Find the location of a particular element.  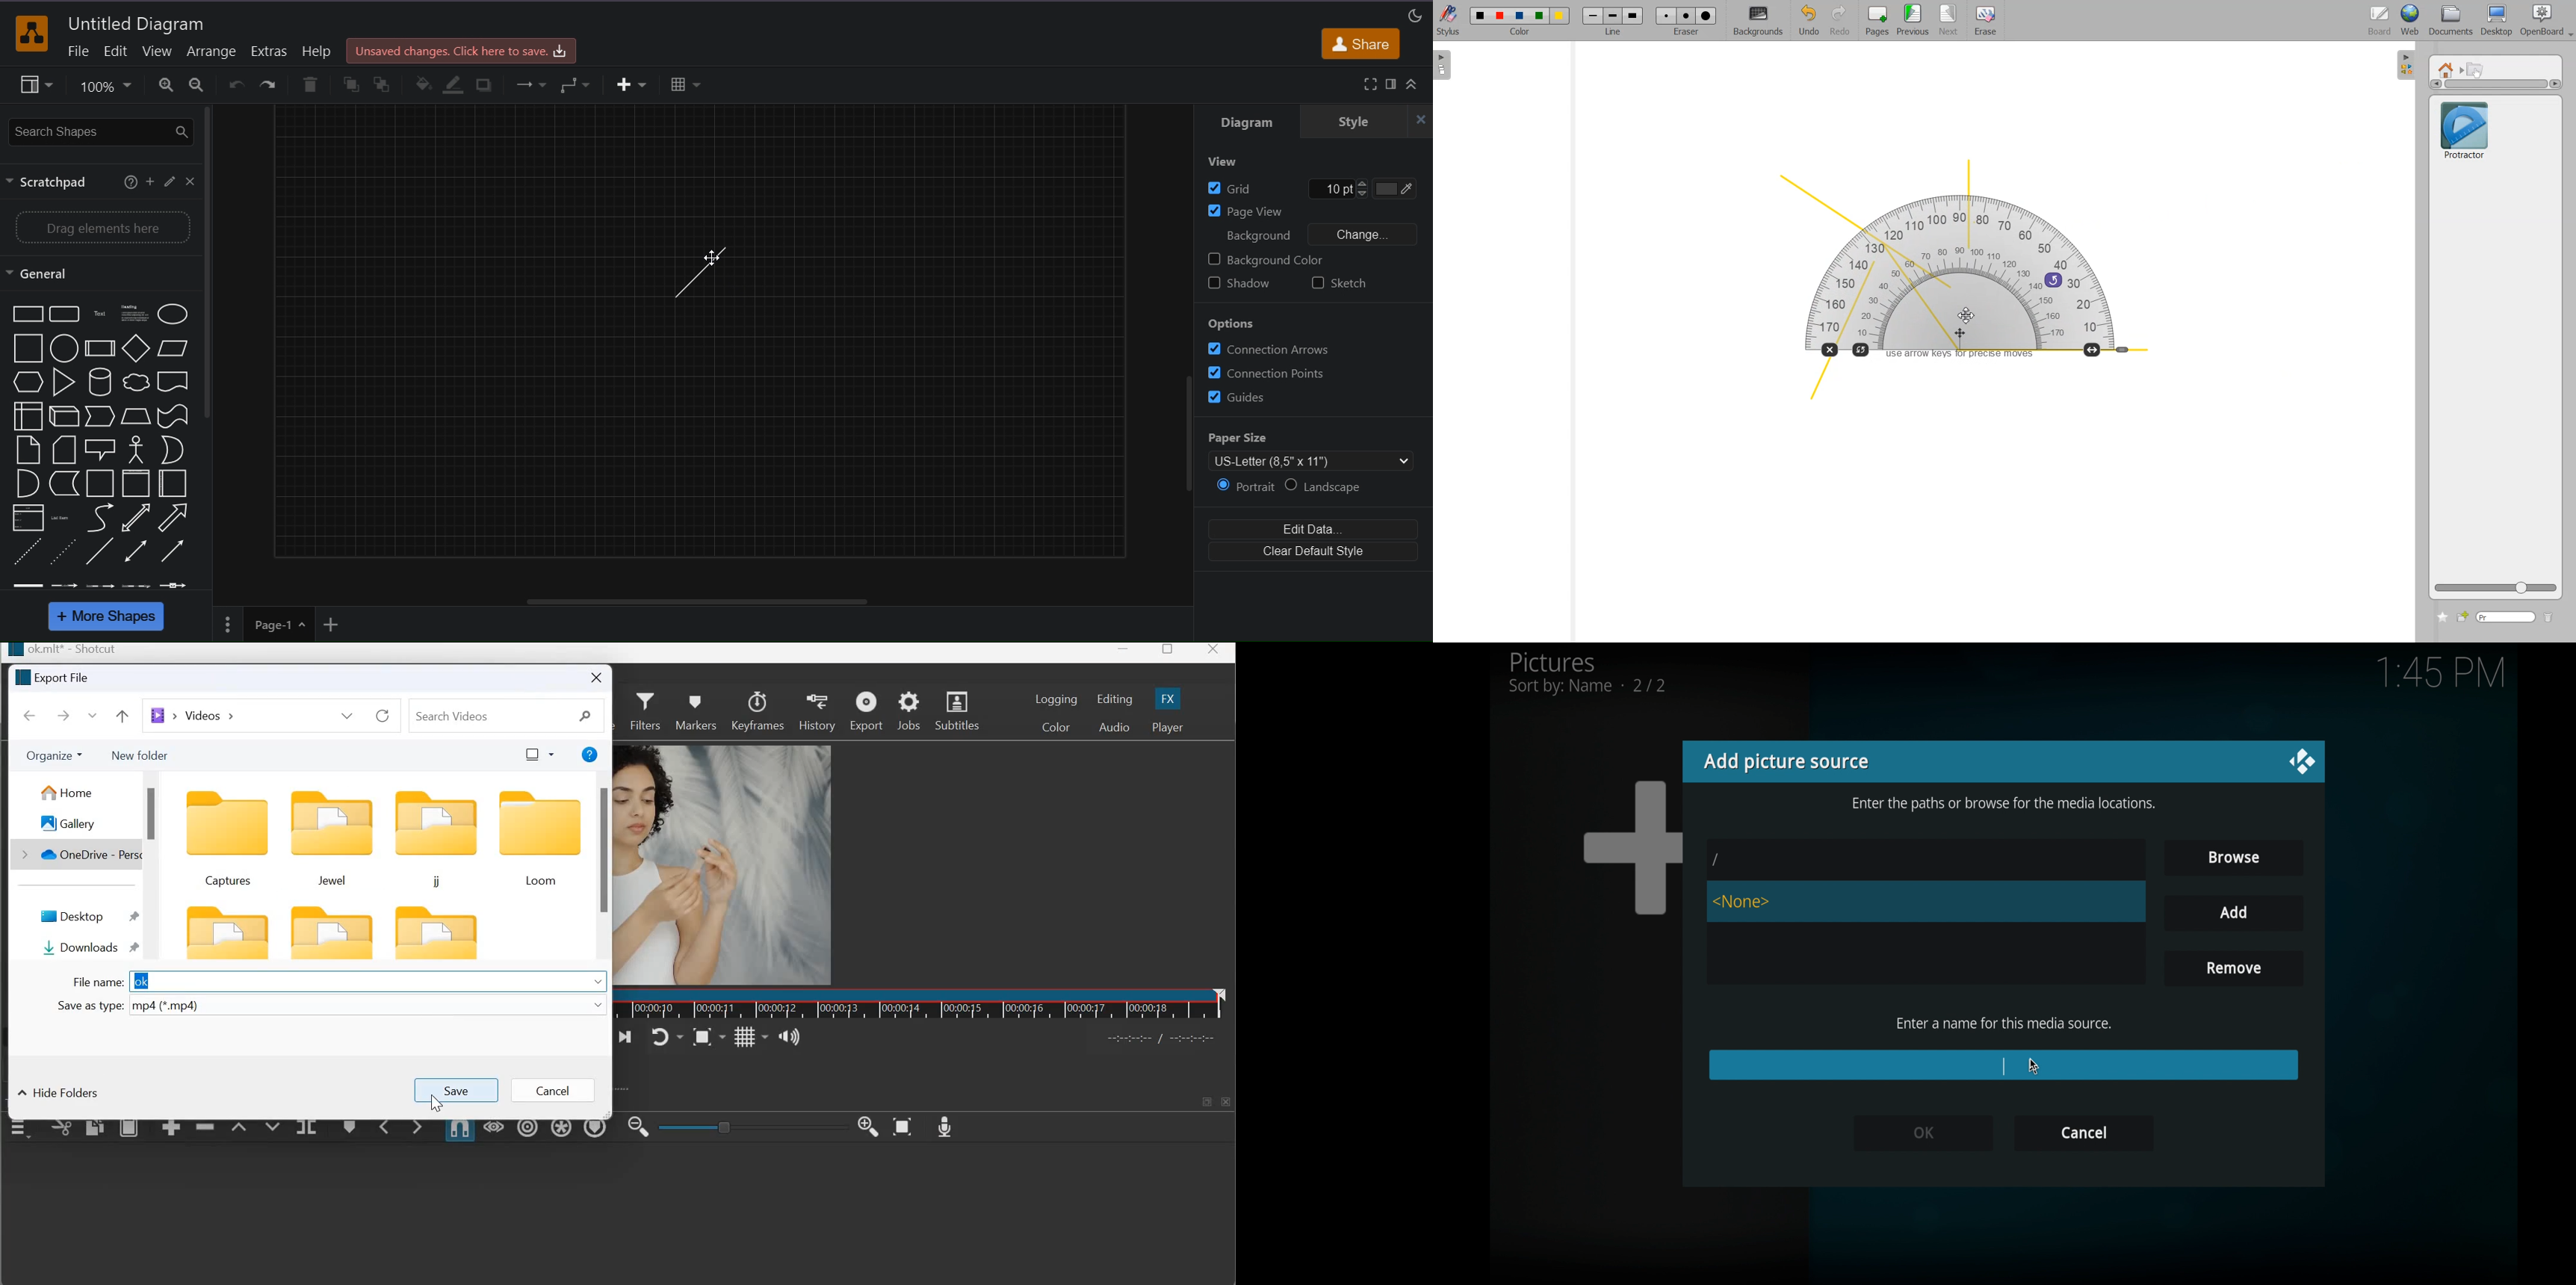

change your view is located at coordinates (538, 755).